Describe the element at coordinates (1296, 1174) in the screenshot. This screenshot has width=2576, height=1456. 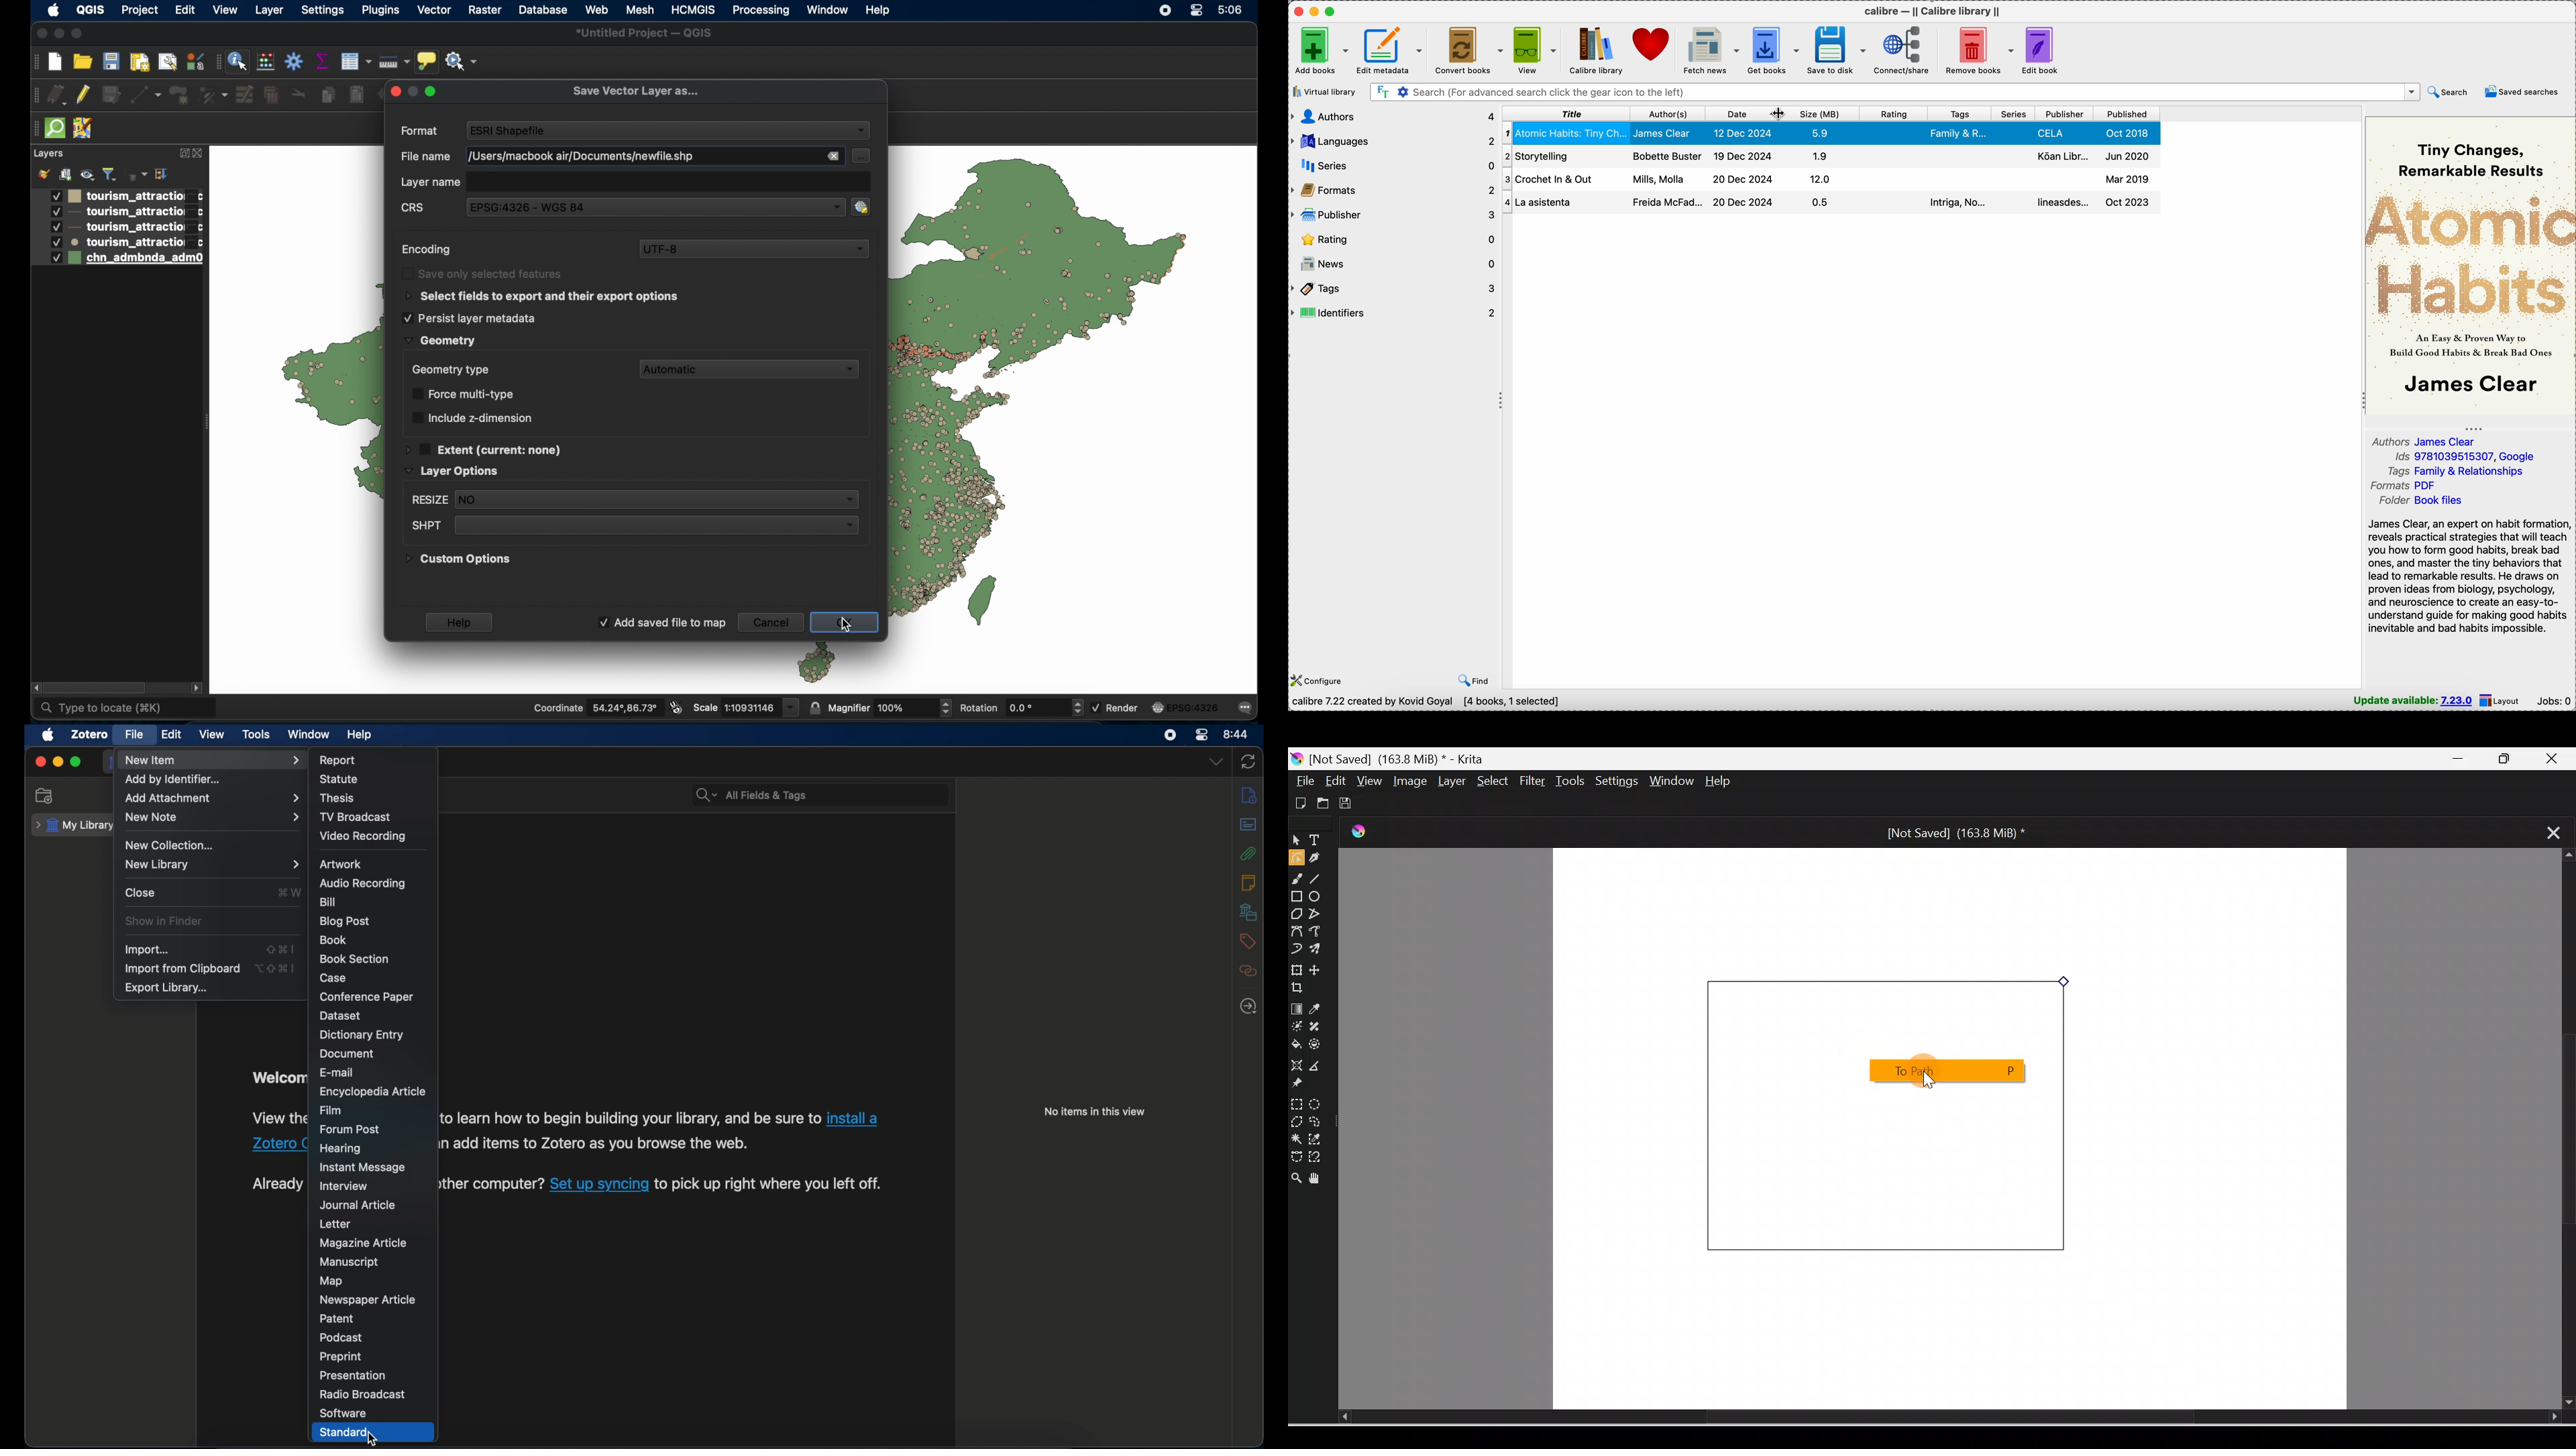
I see `Zoom tool` at that location.